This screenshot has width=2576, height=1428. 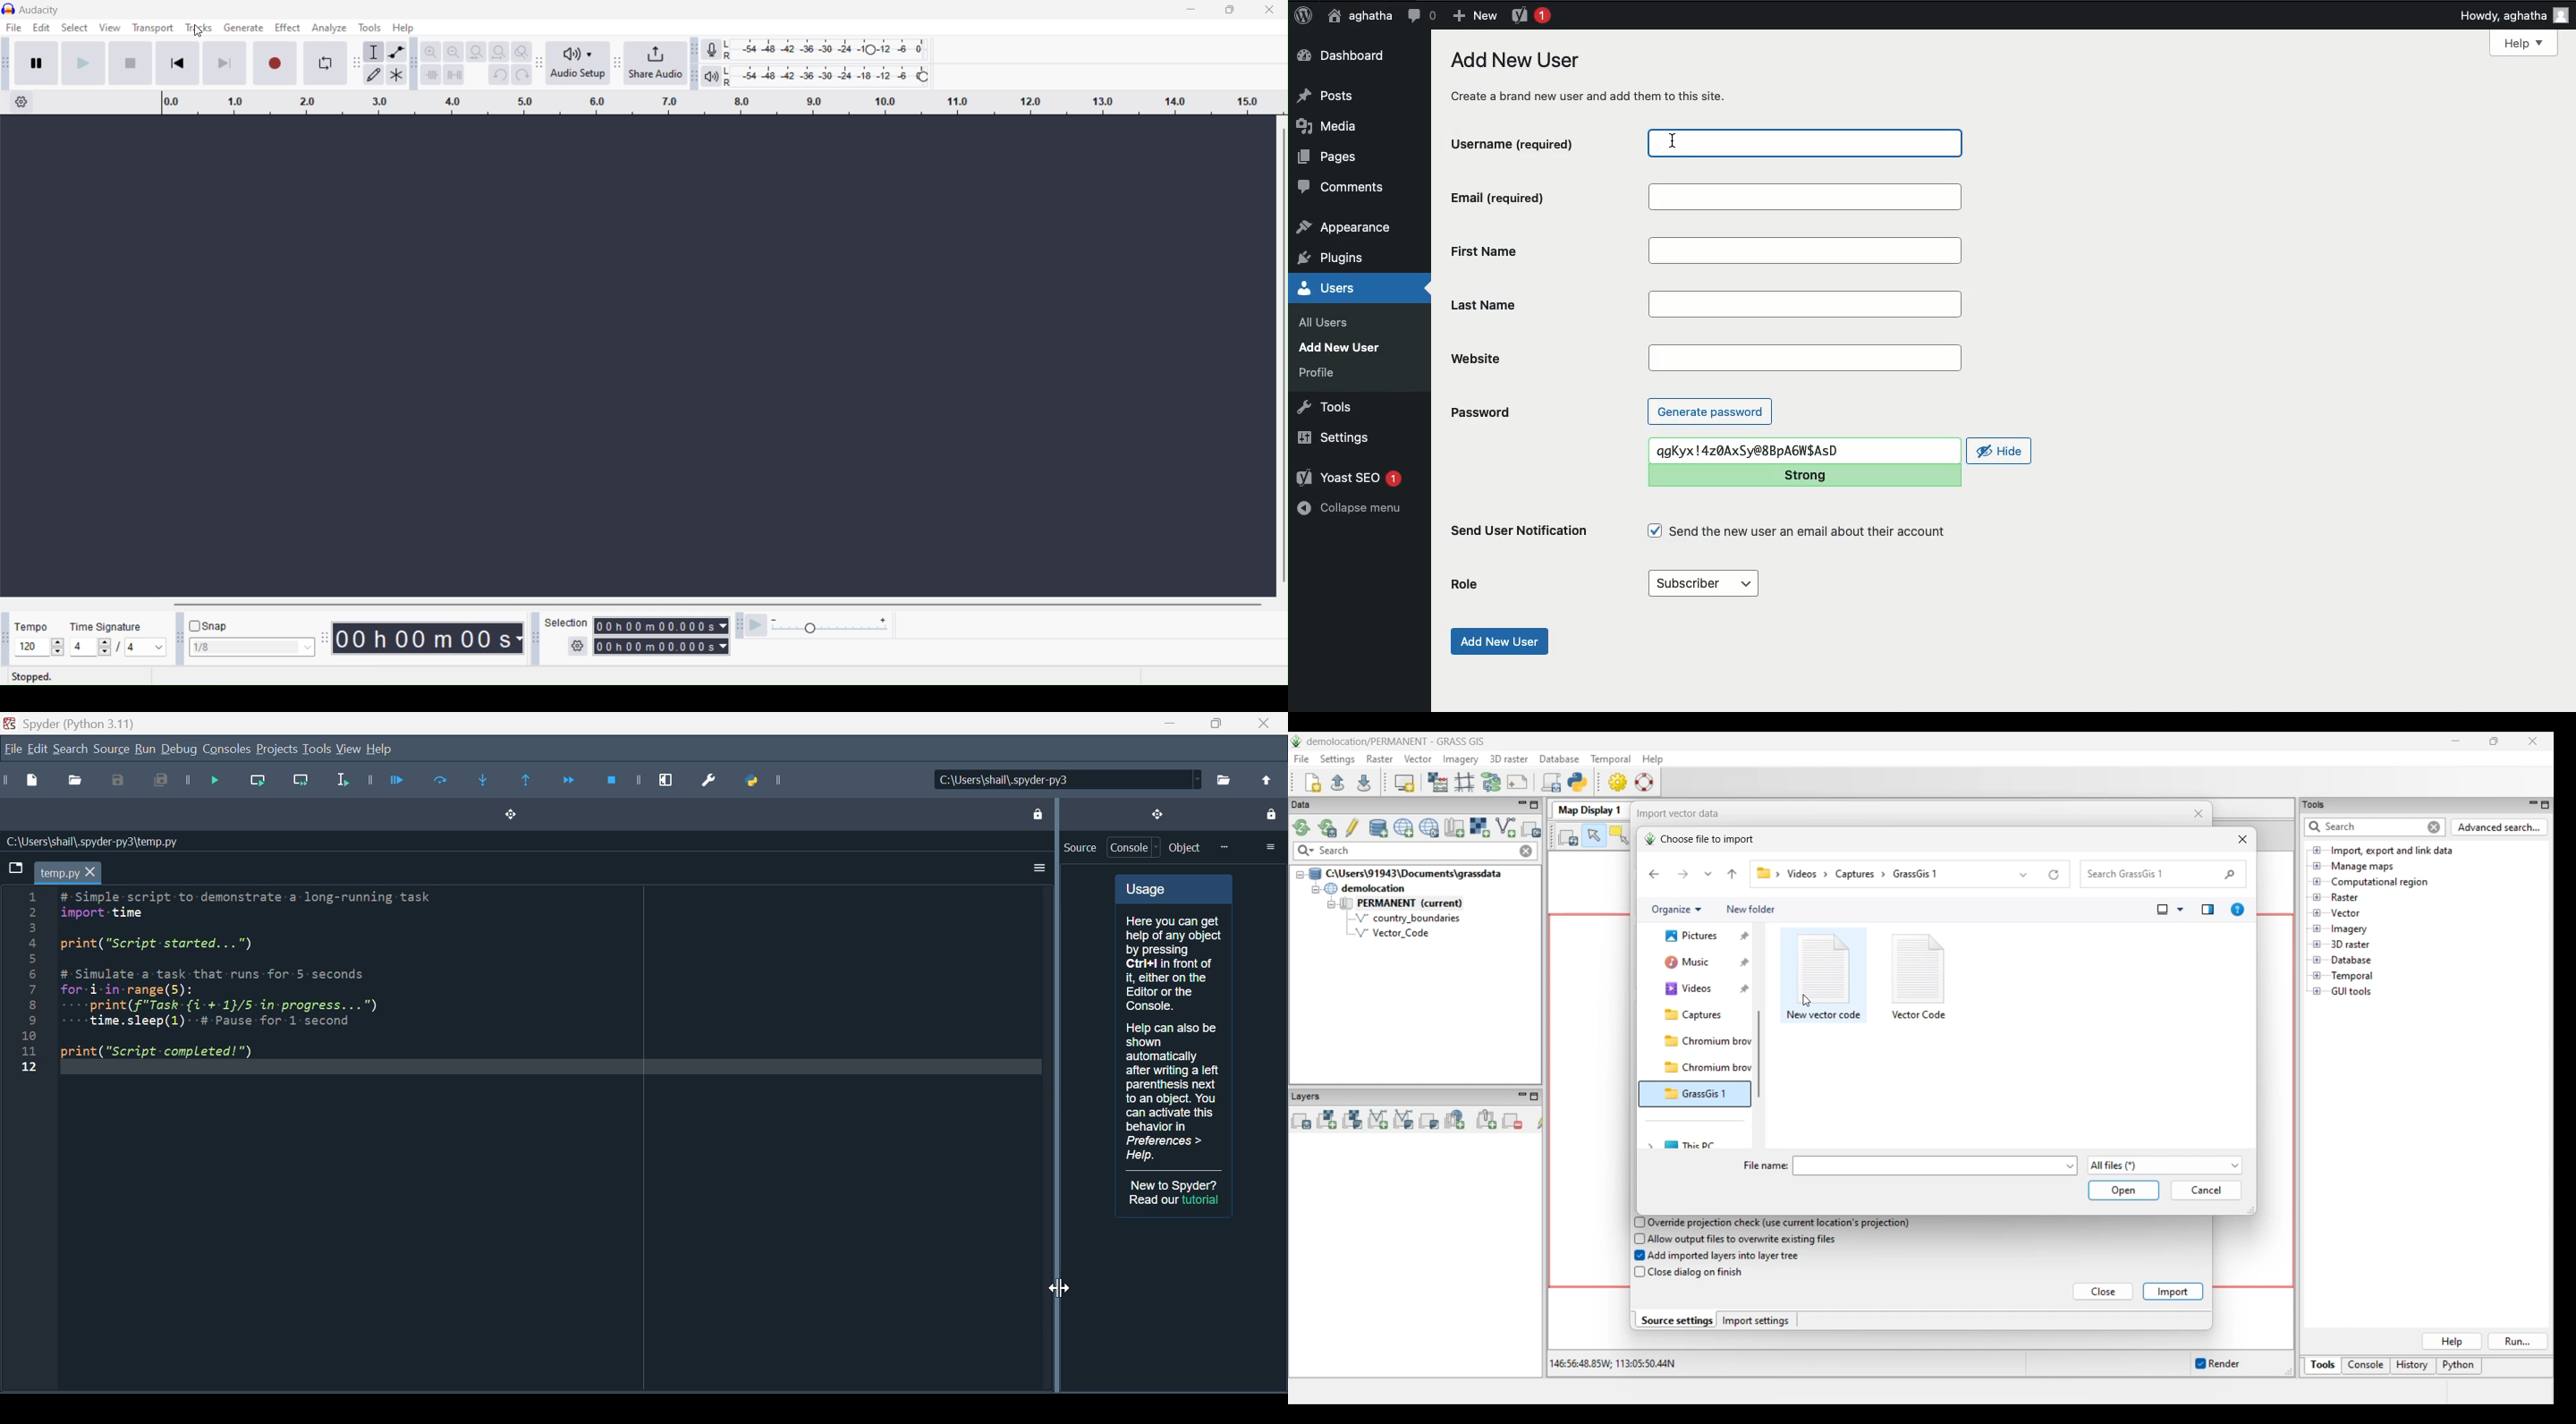 I want to click on Draw tool, so click(x=372, y=74).